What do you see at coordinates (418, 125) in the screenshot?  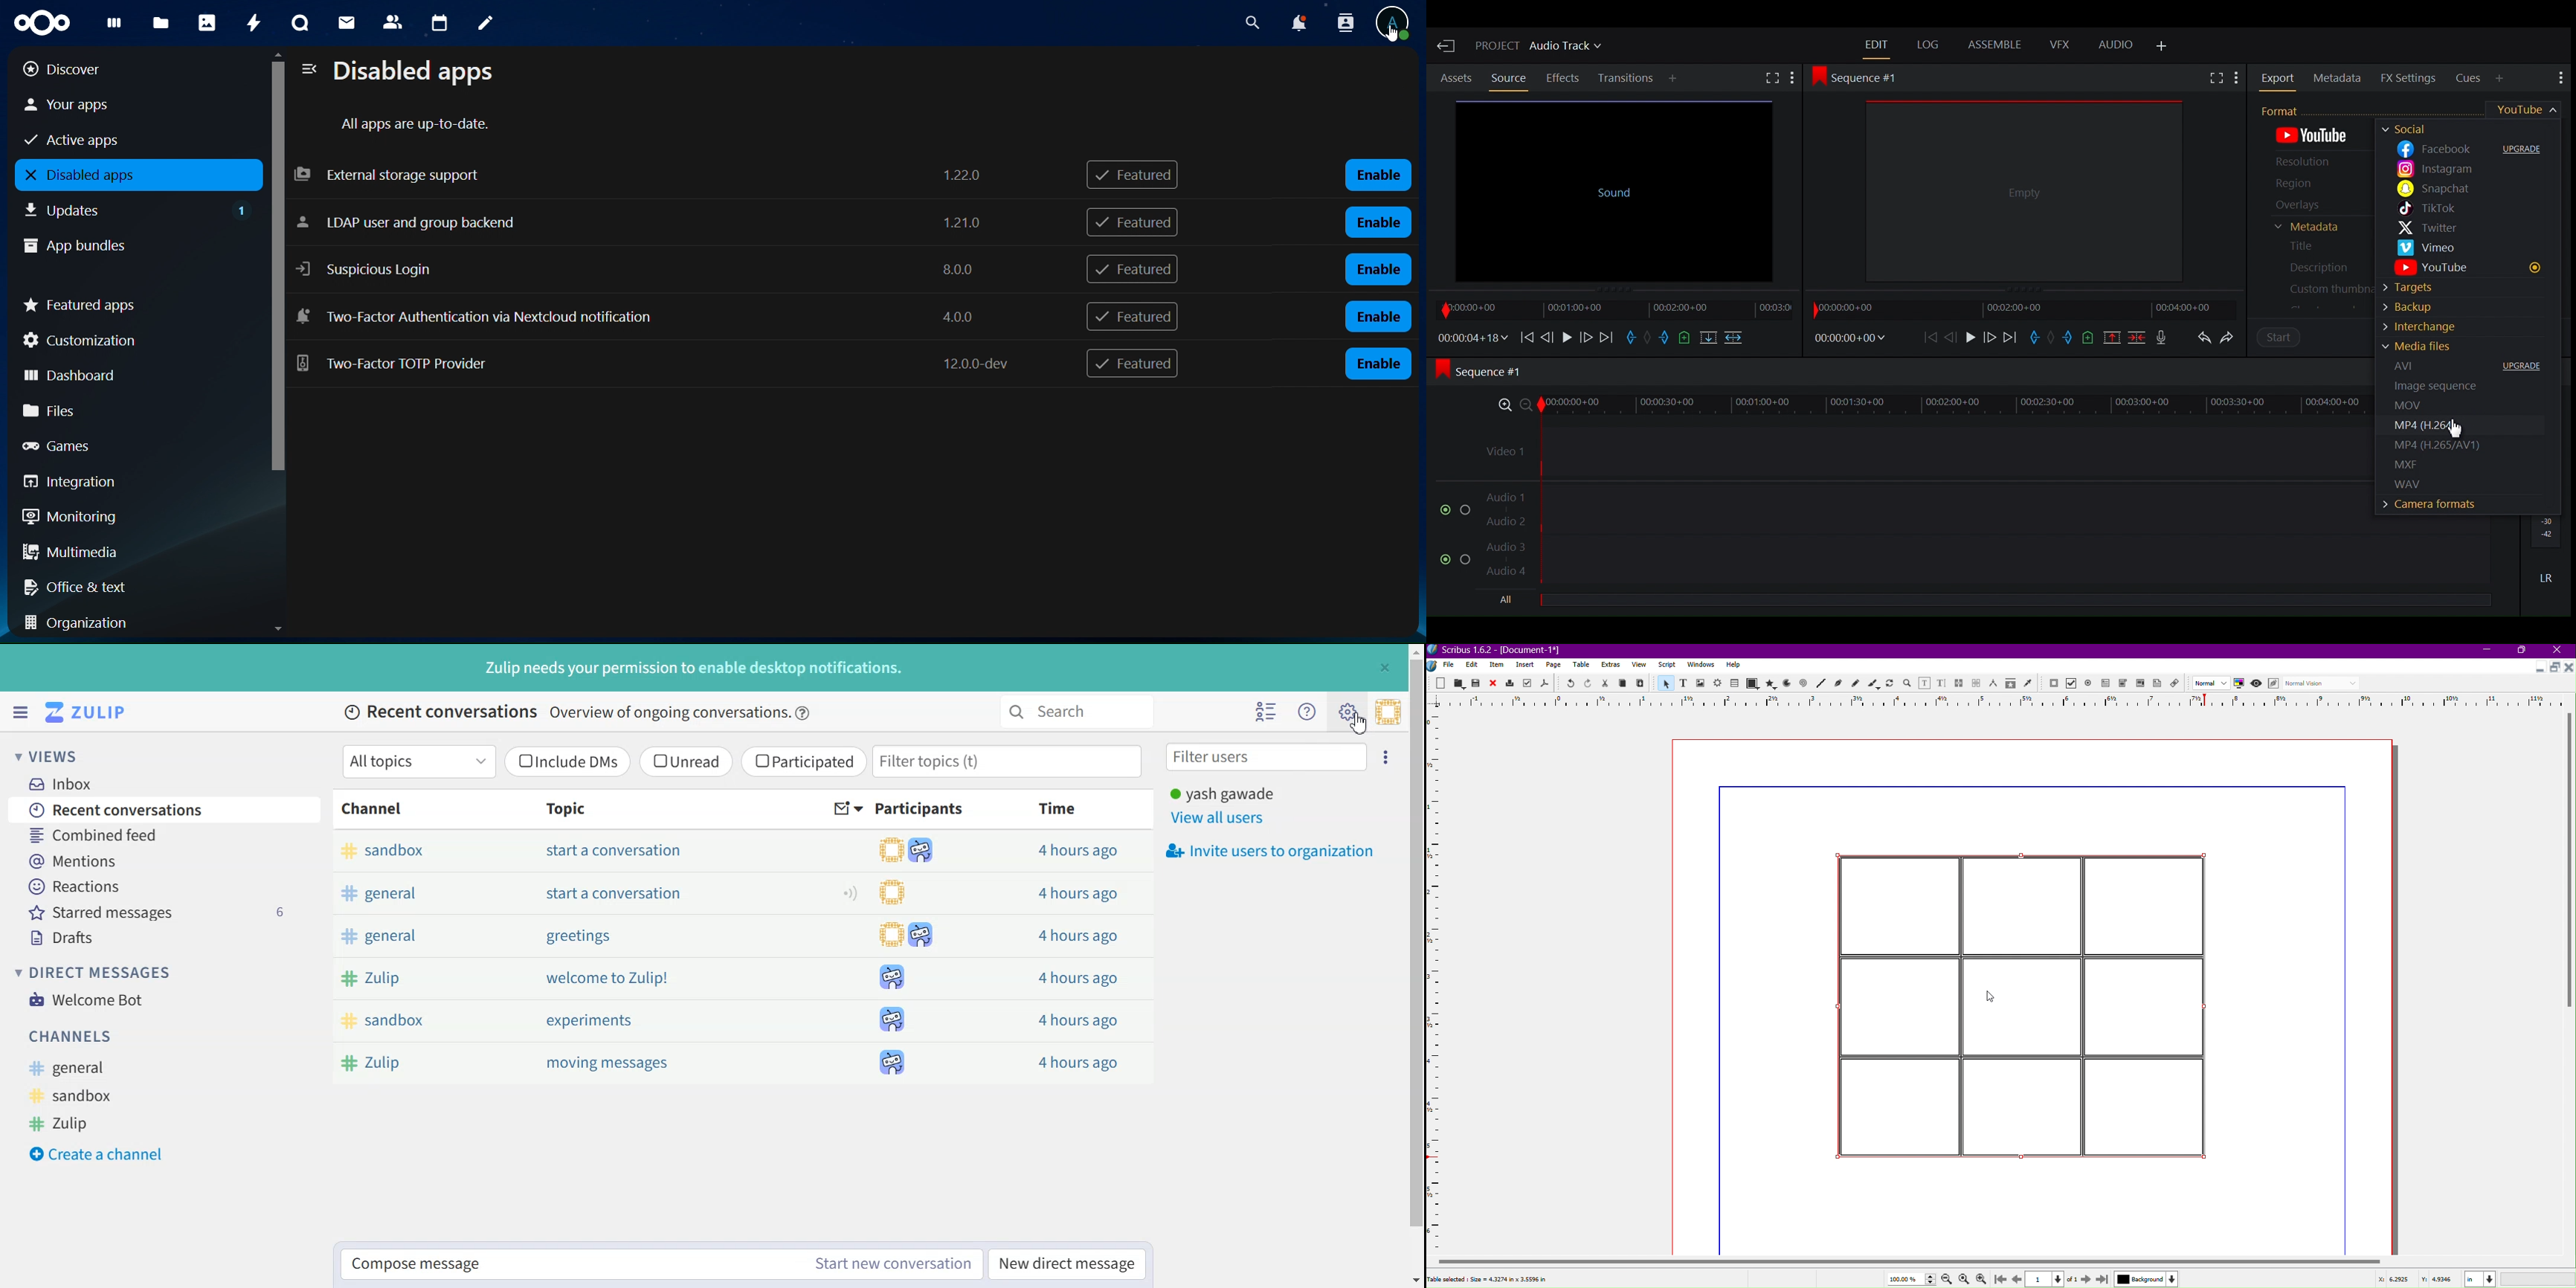 I see `all apps are up to date` at bounding box center [418, 125].